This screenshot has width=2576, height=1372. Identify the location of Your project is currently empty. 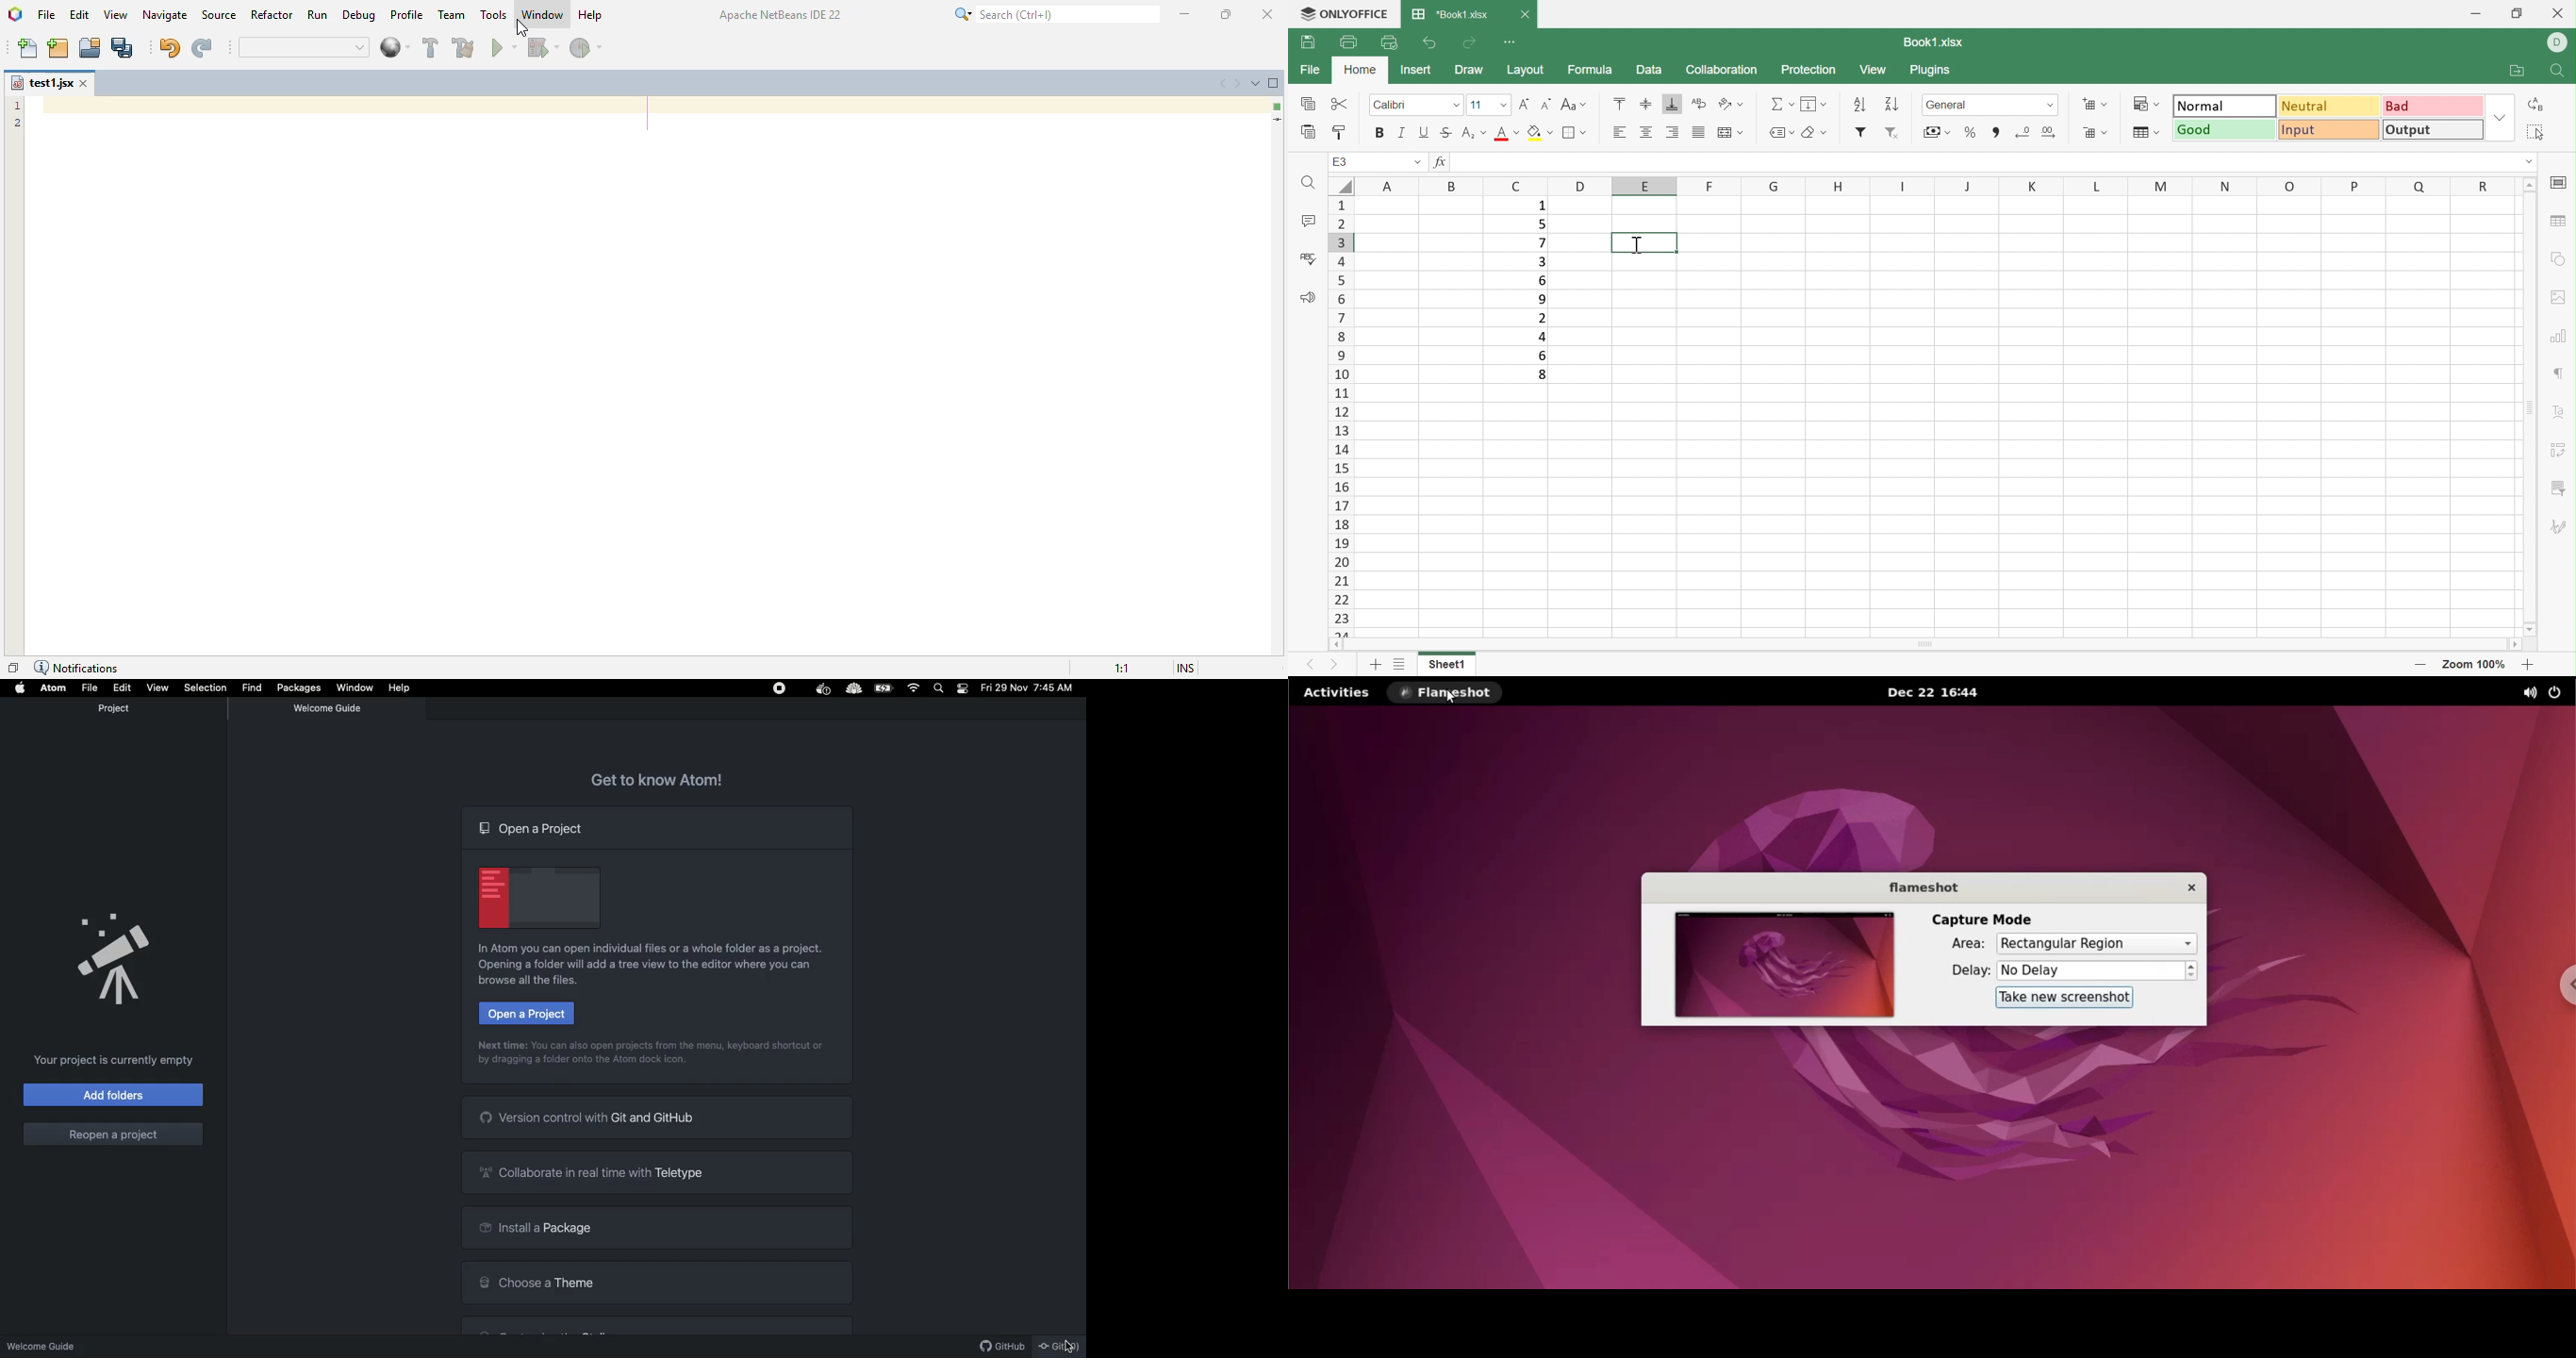
(115, 1061).